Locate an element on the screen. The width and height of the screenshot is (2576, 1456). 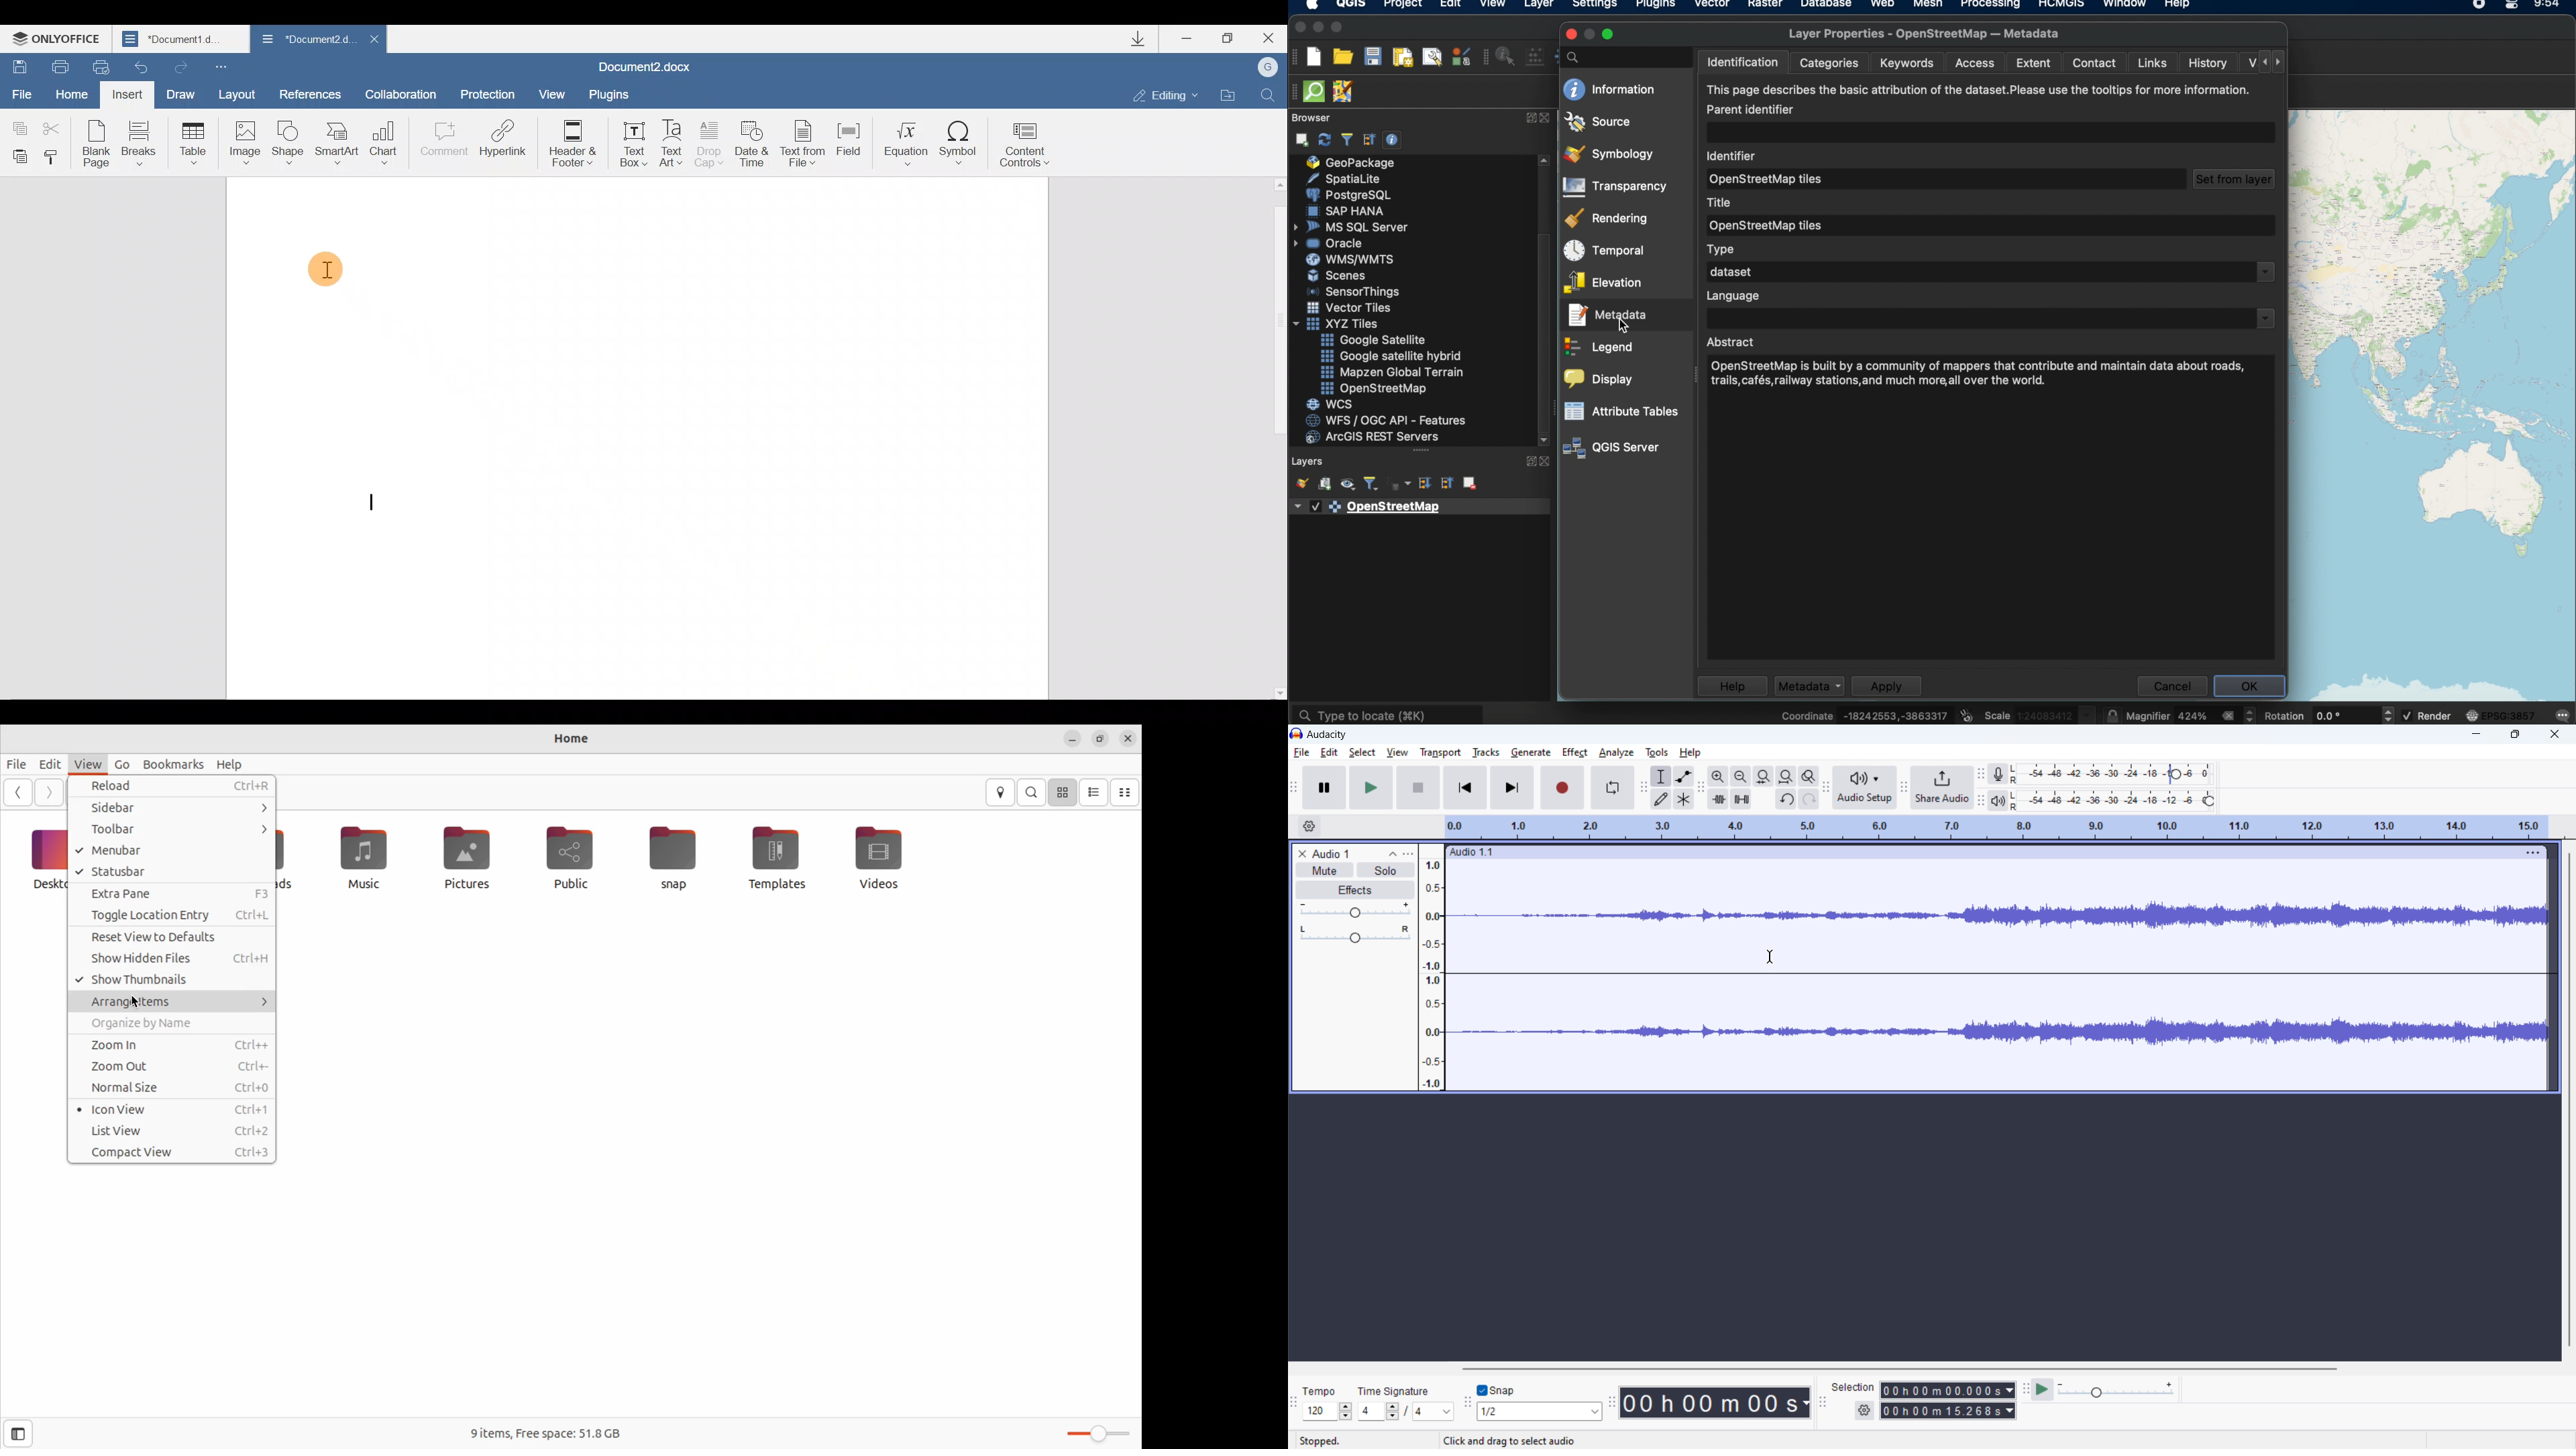
Text from file is located at coordinates (804, 146).